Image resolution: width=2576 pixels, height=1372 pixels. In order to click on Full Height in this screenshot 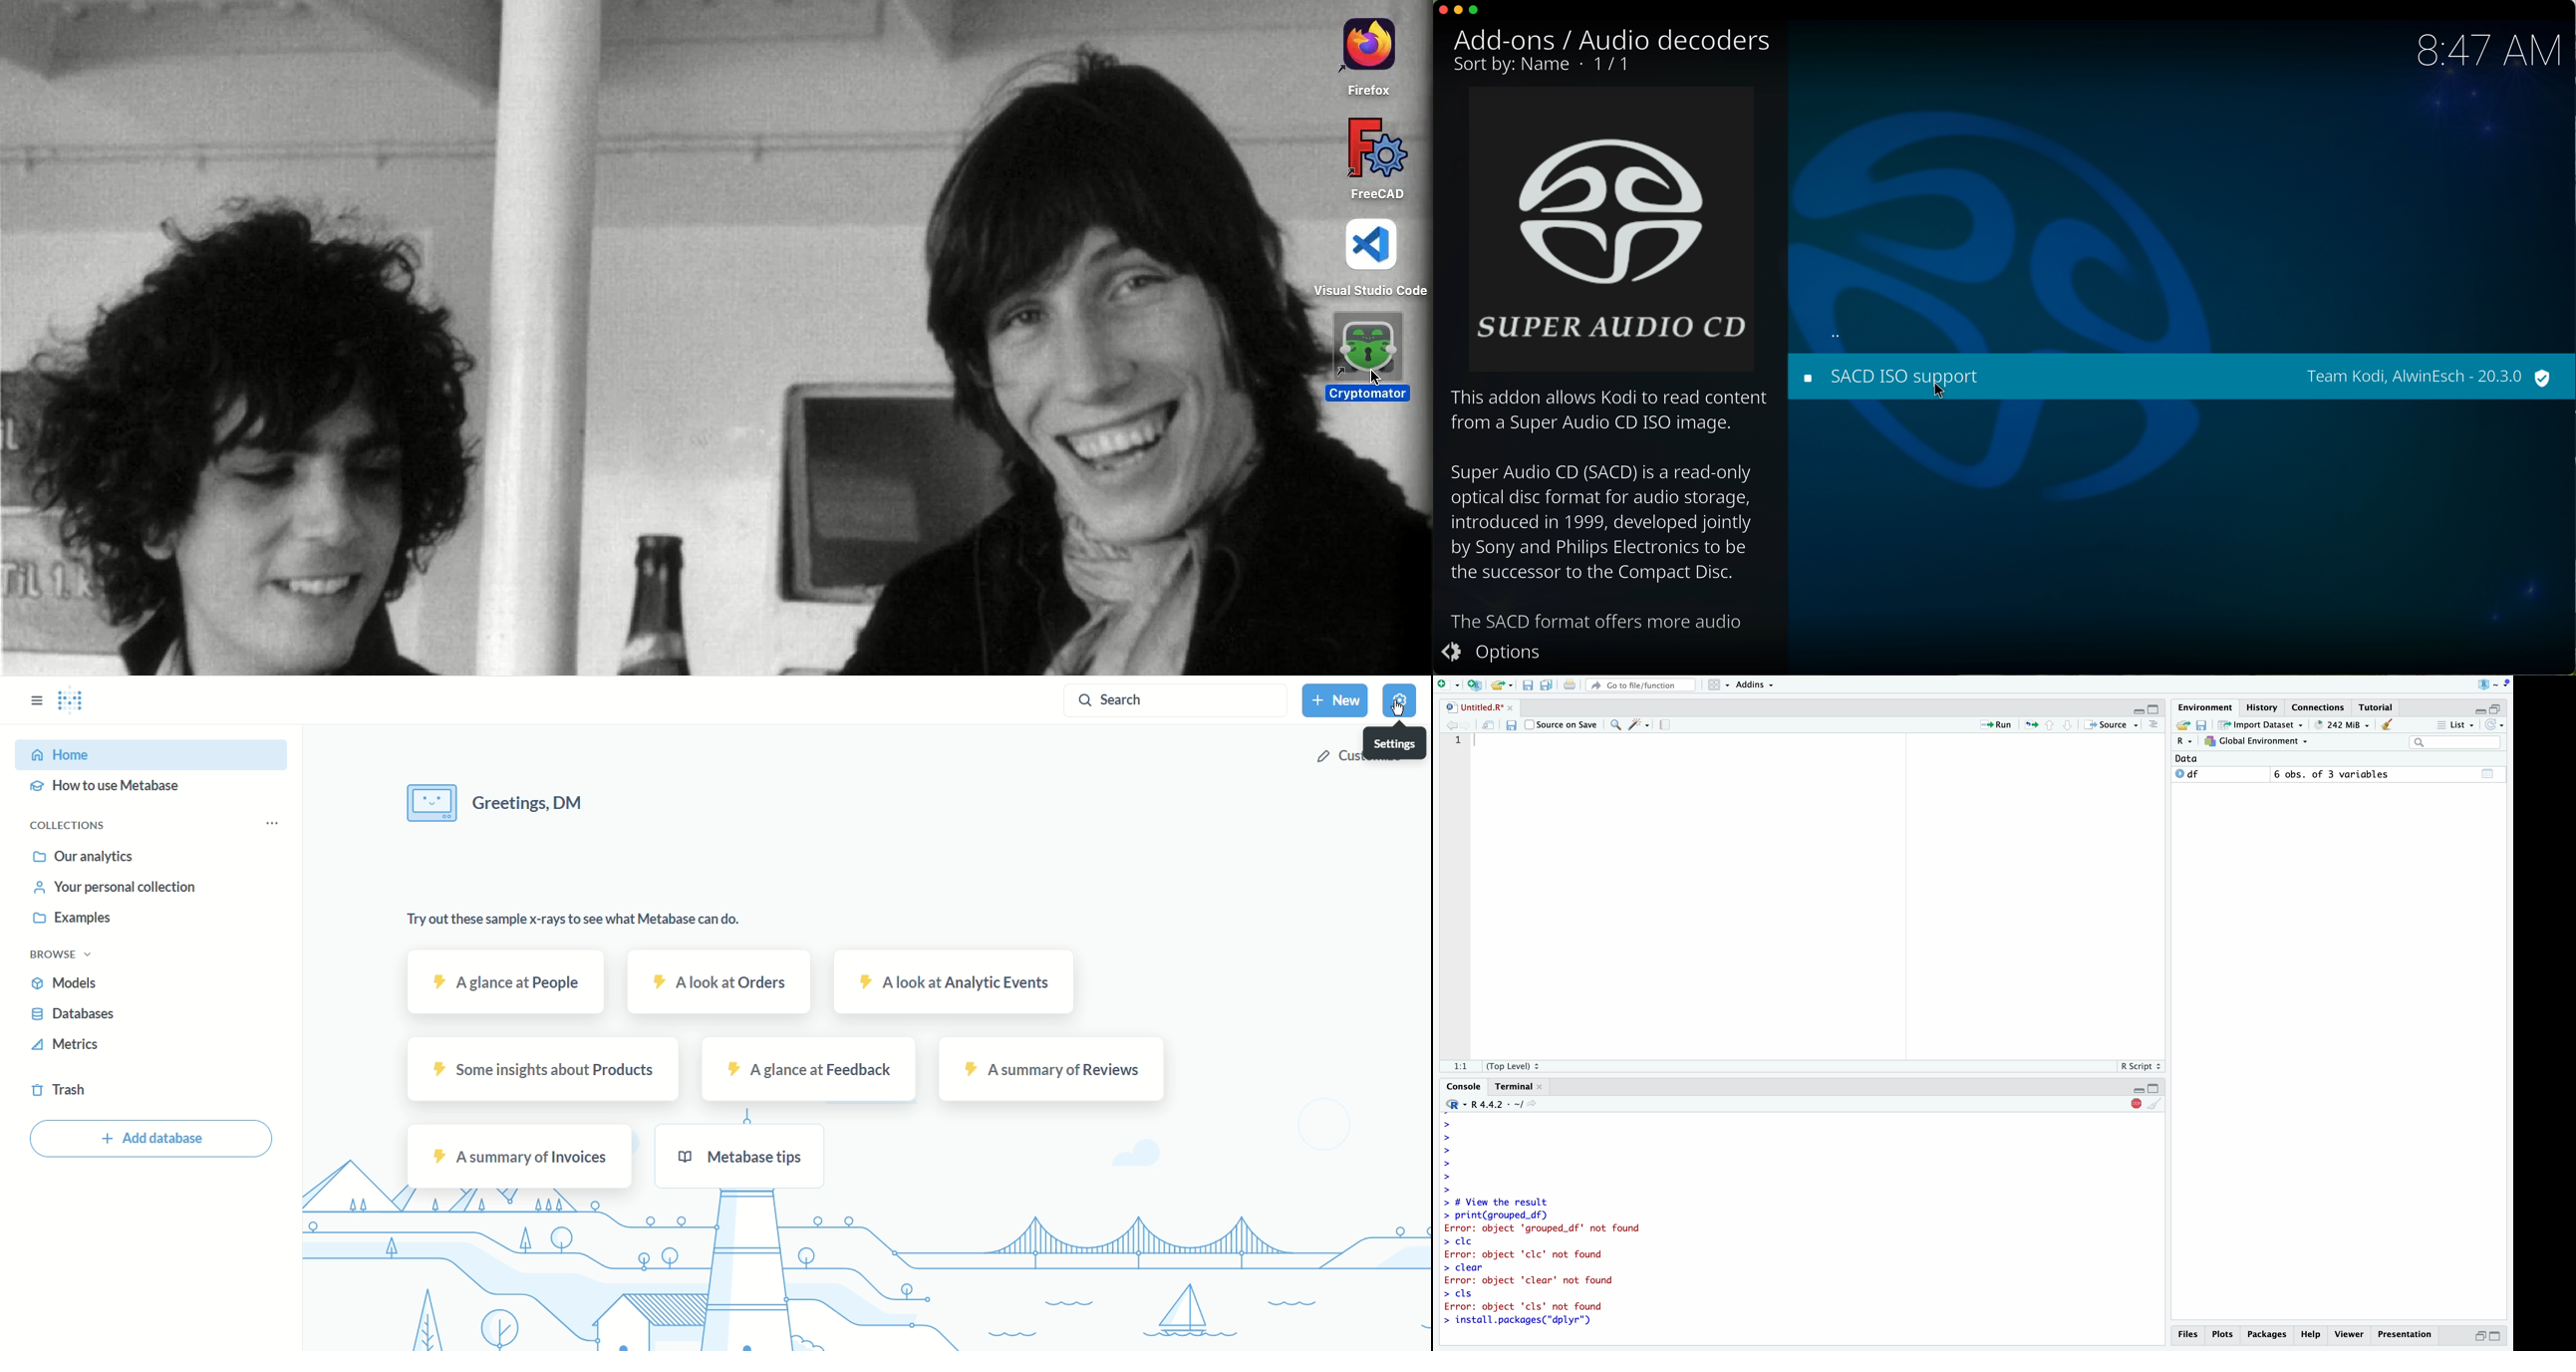, I will do `click(2155, 708)`.